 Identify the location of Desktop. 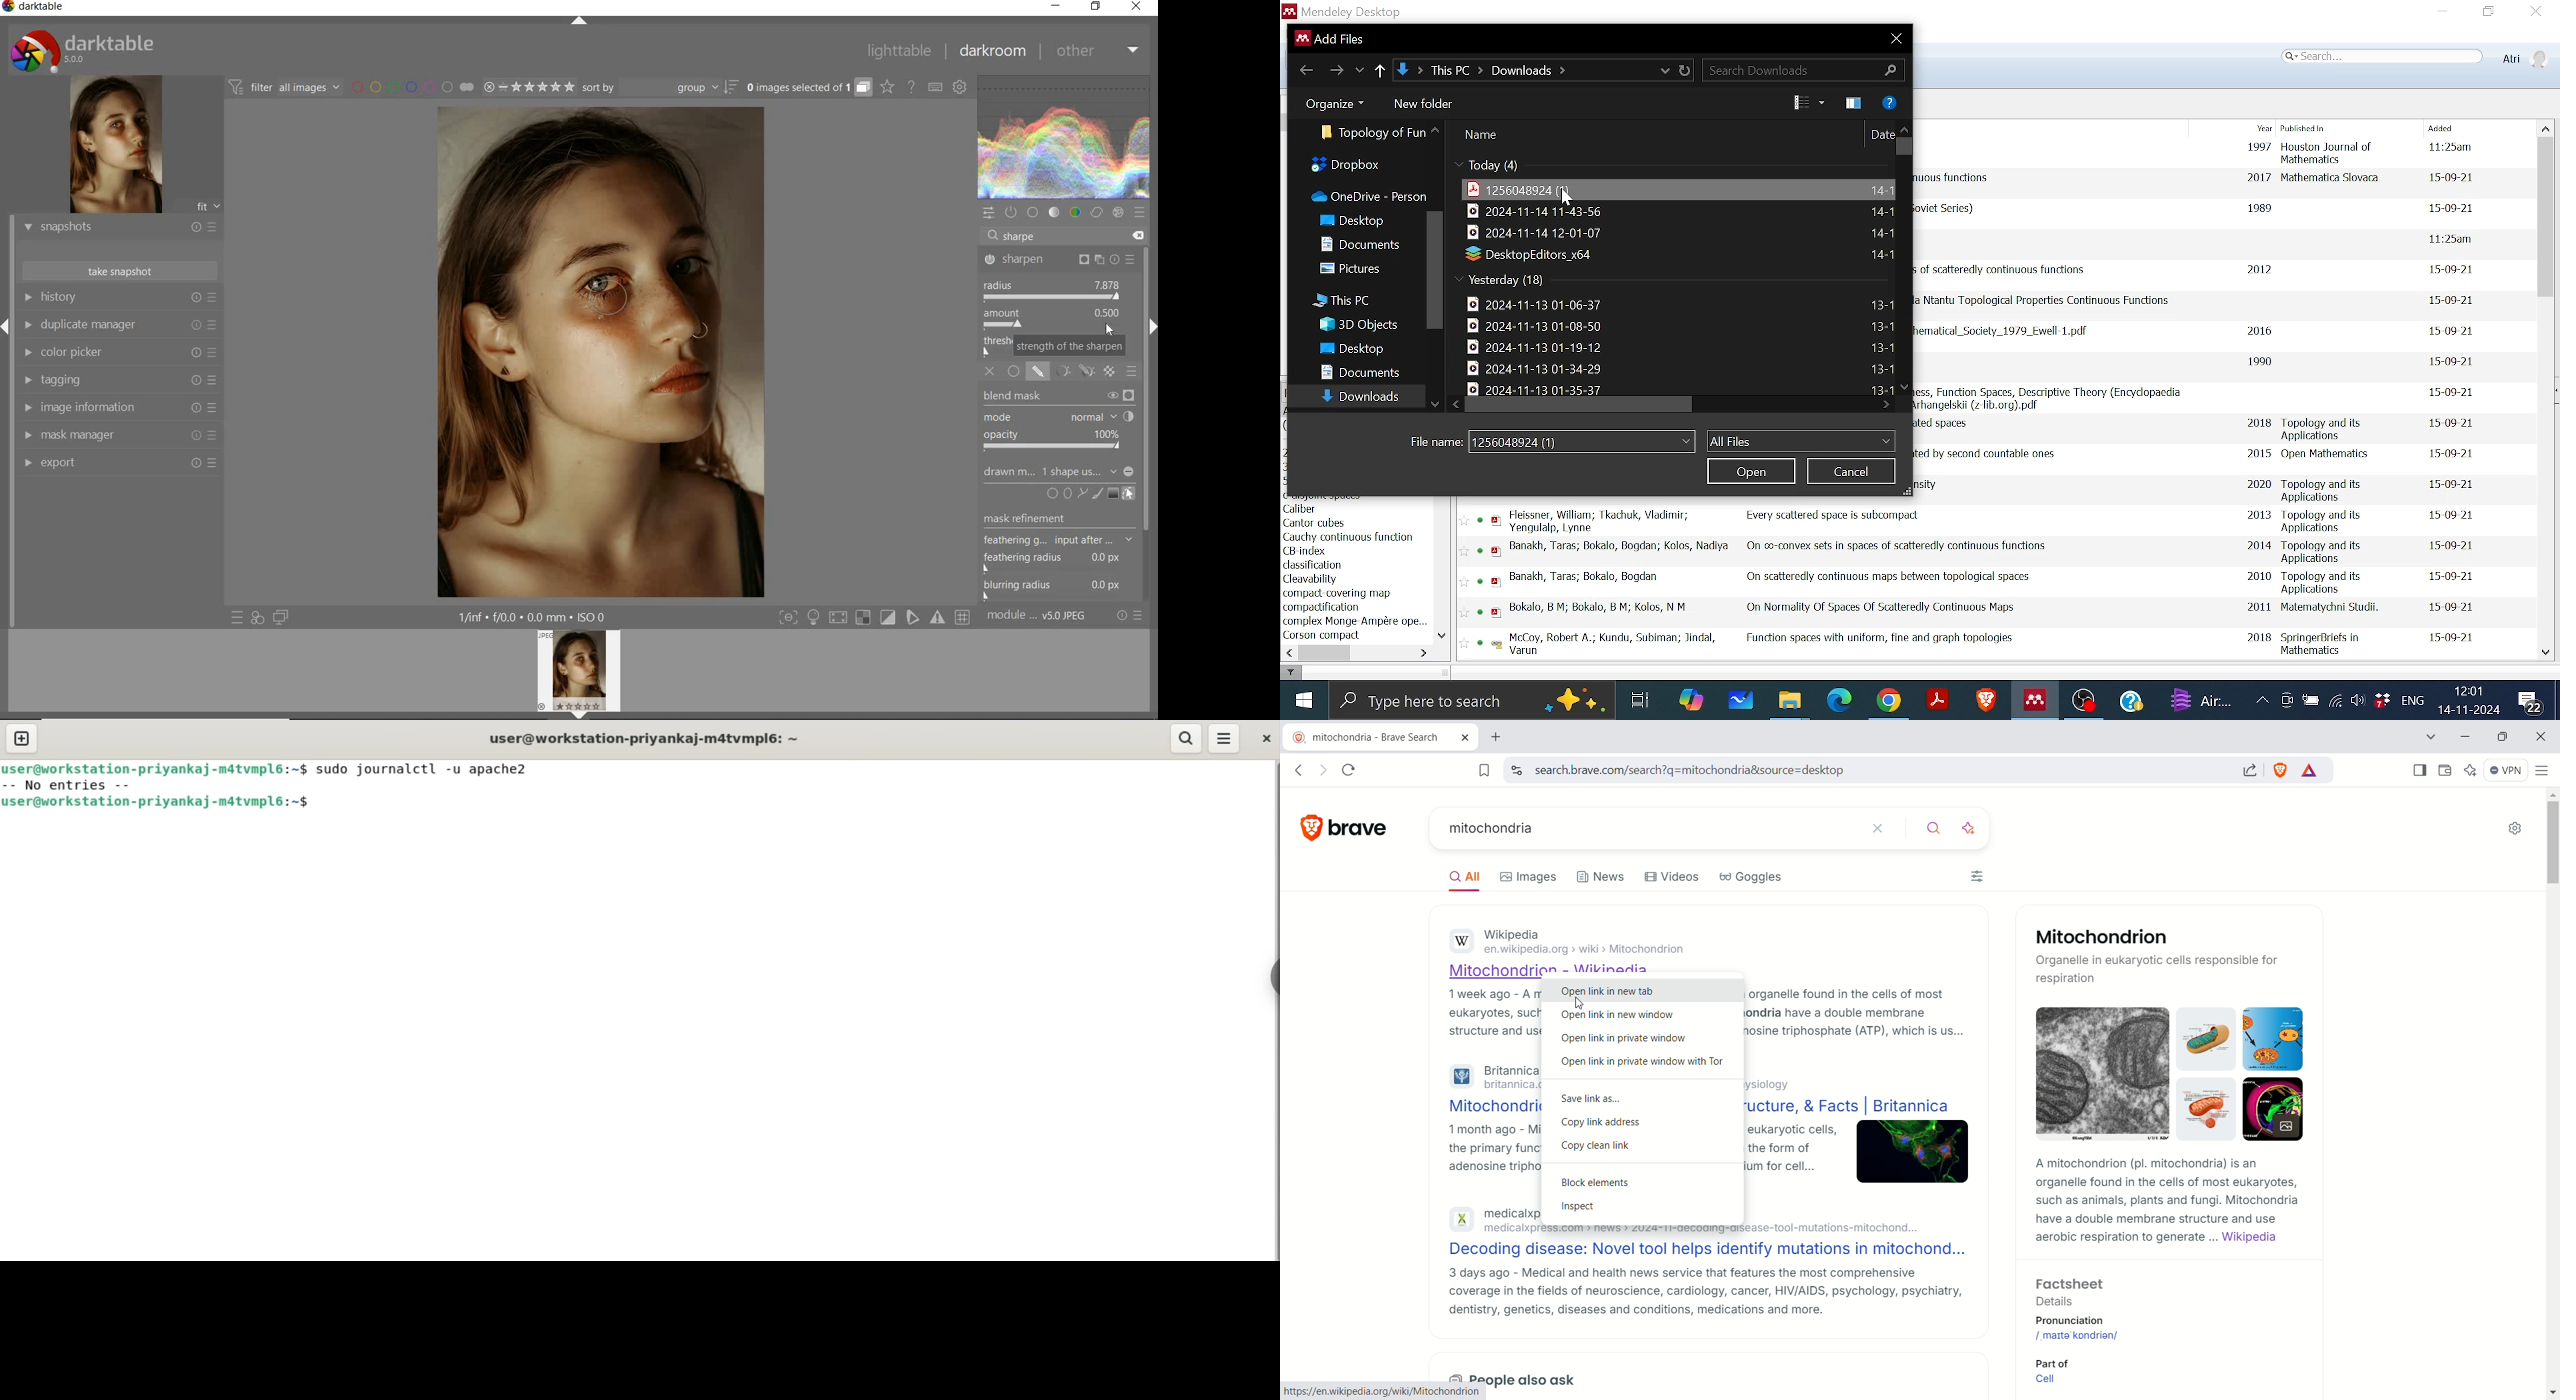
(1363, 220).